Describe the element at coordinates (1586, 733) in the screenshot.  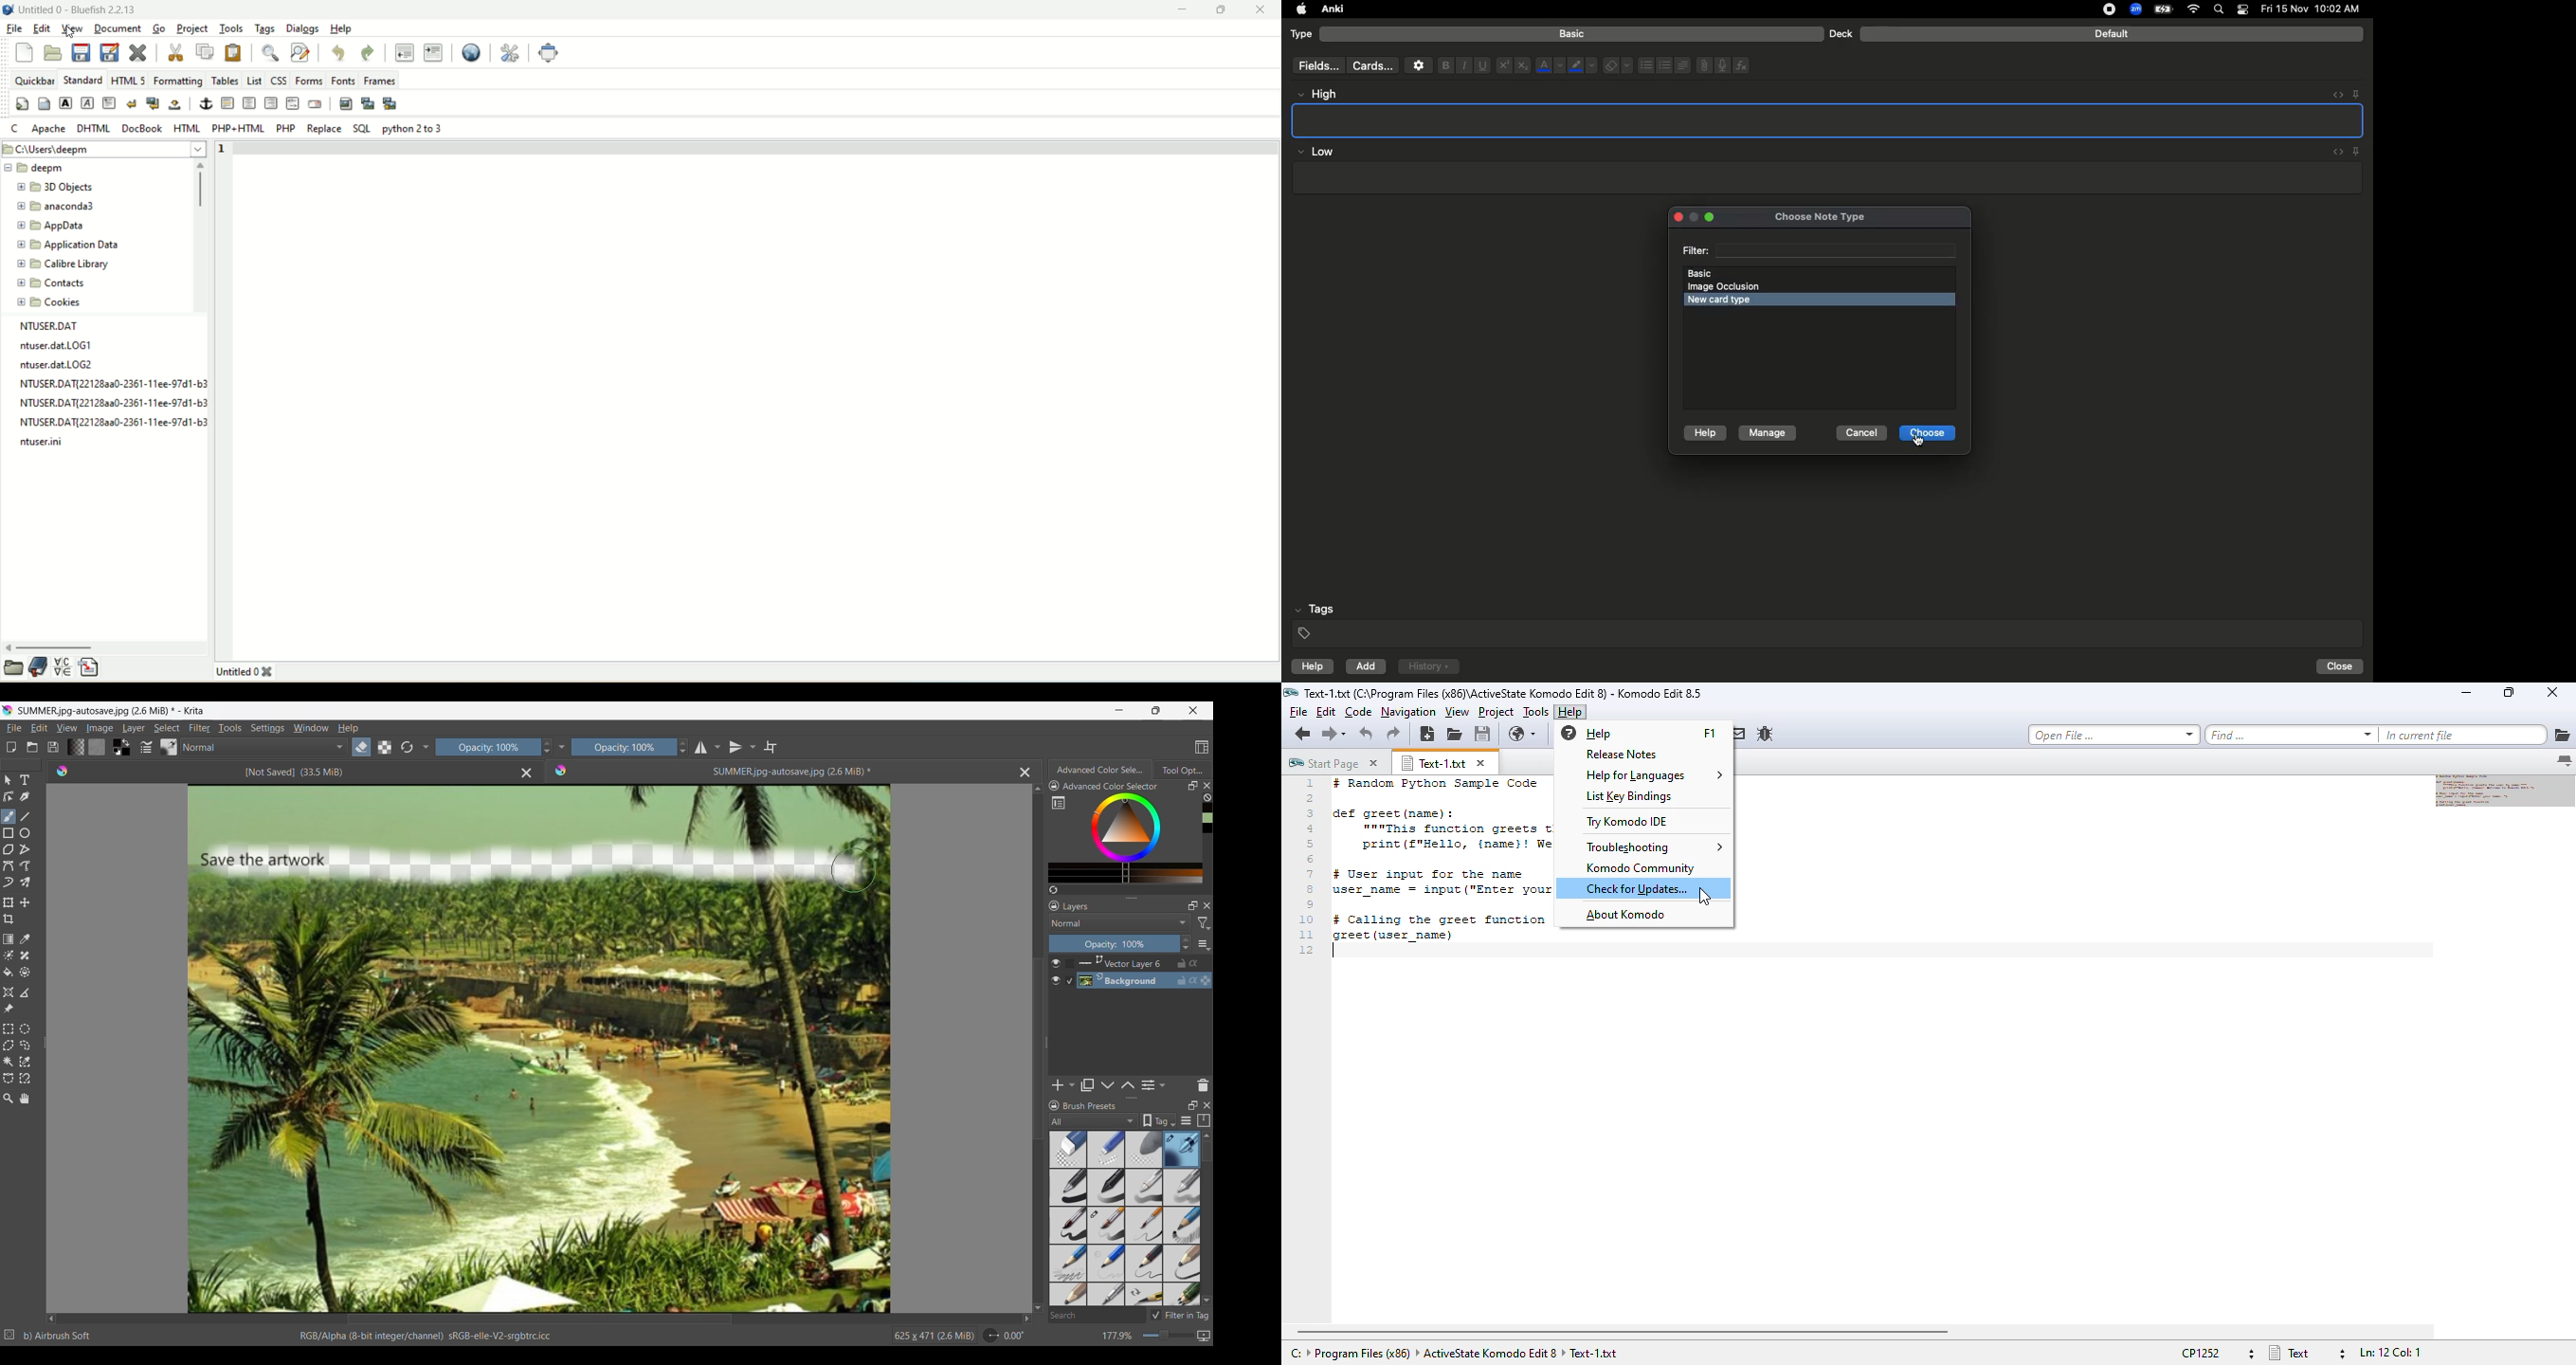
I see `help` at that location.